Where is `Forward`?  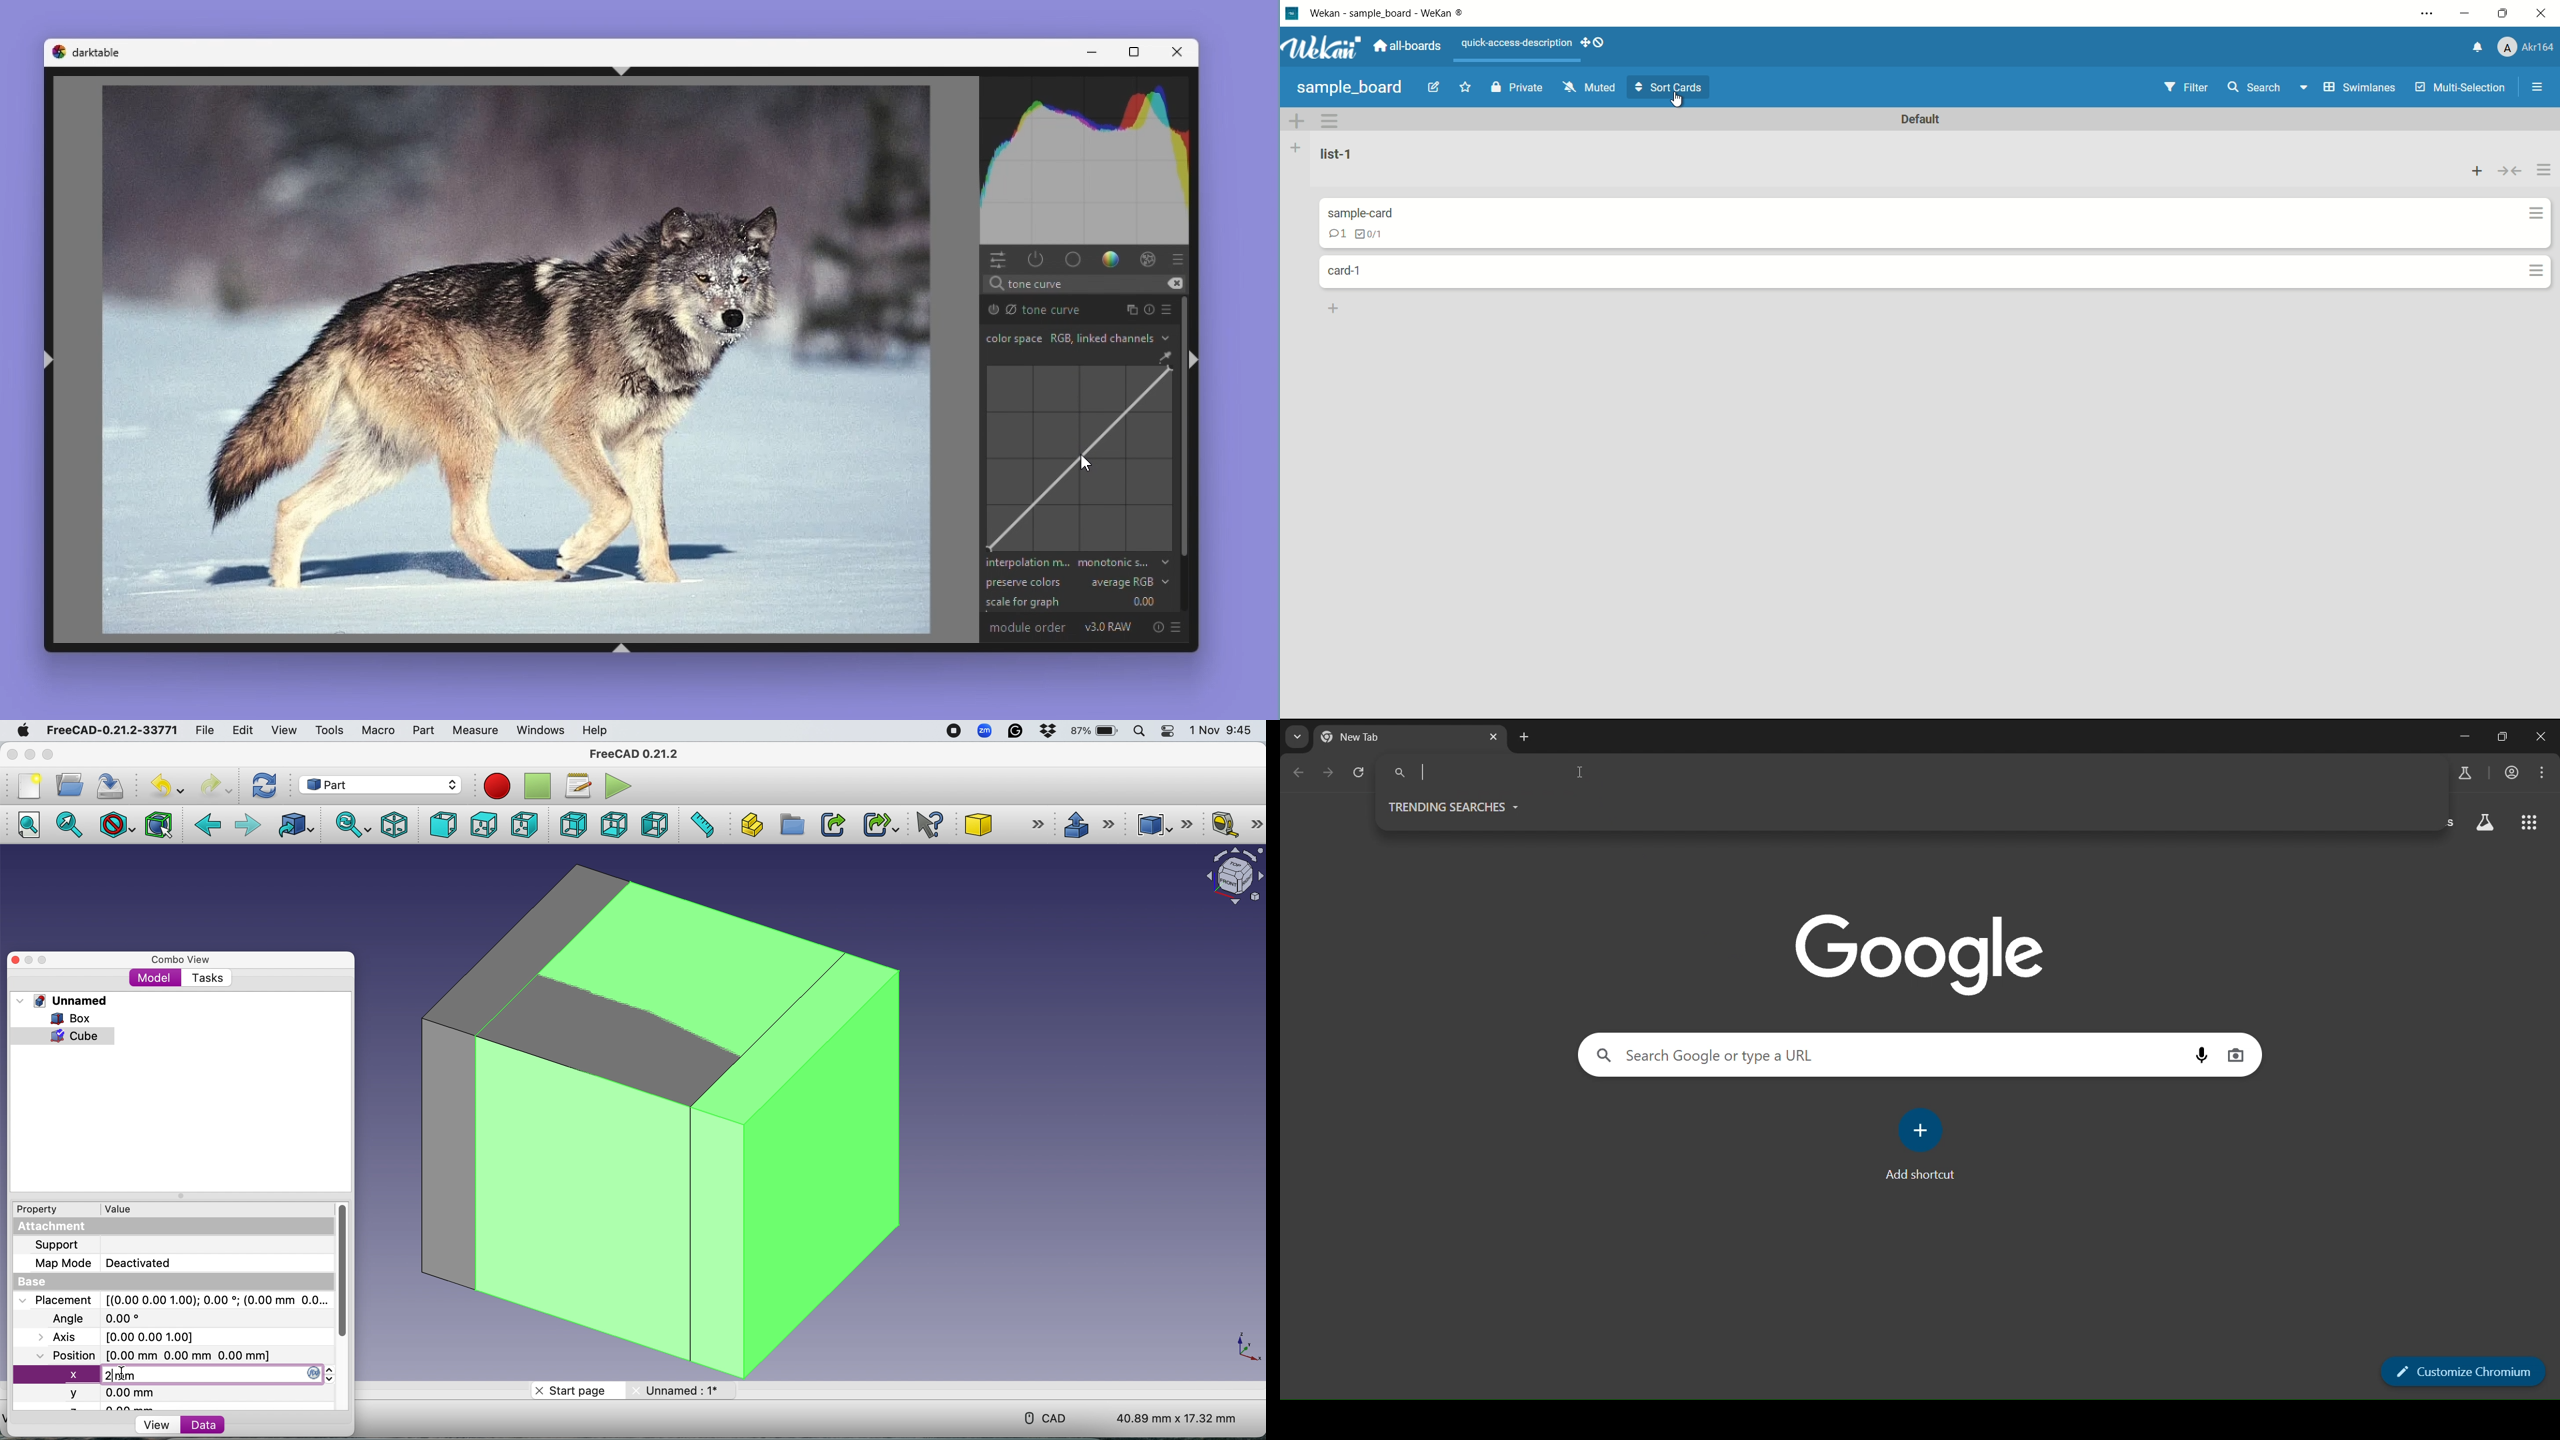 Forward is located at coordinates (248, 826).